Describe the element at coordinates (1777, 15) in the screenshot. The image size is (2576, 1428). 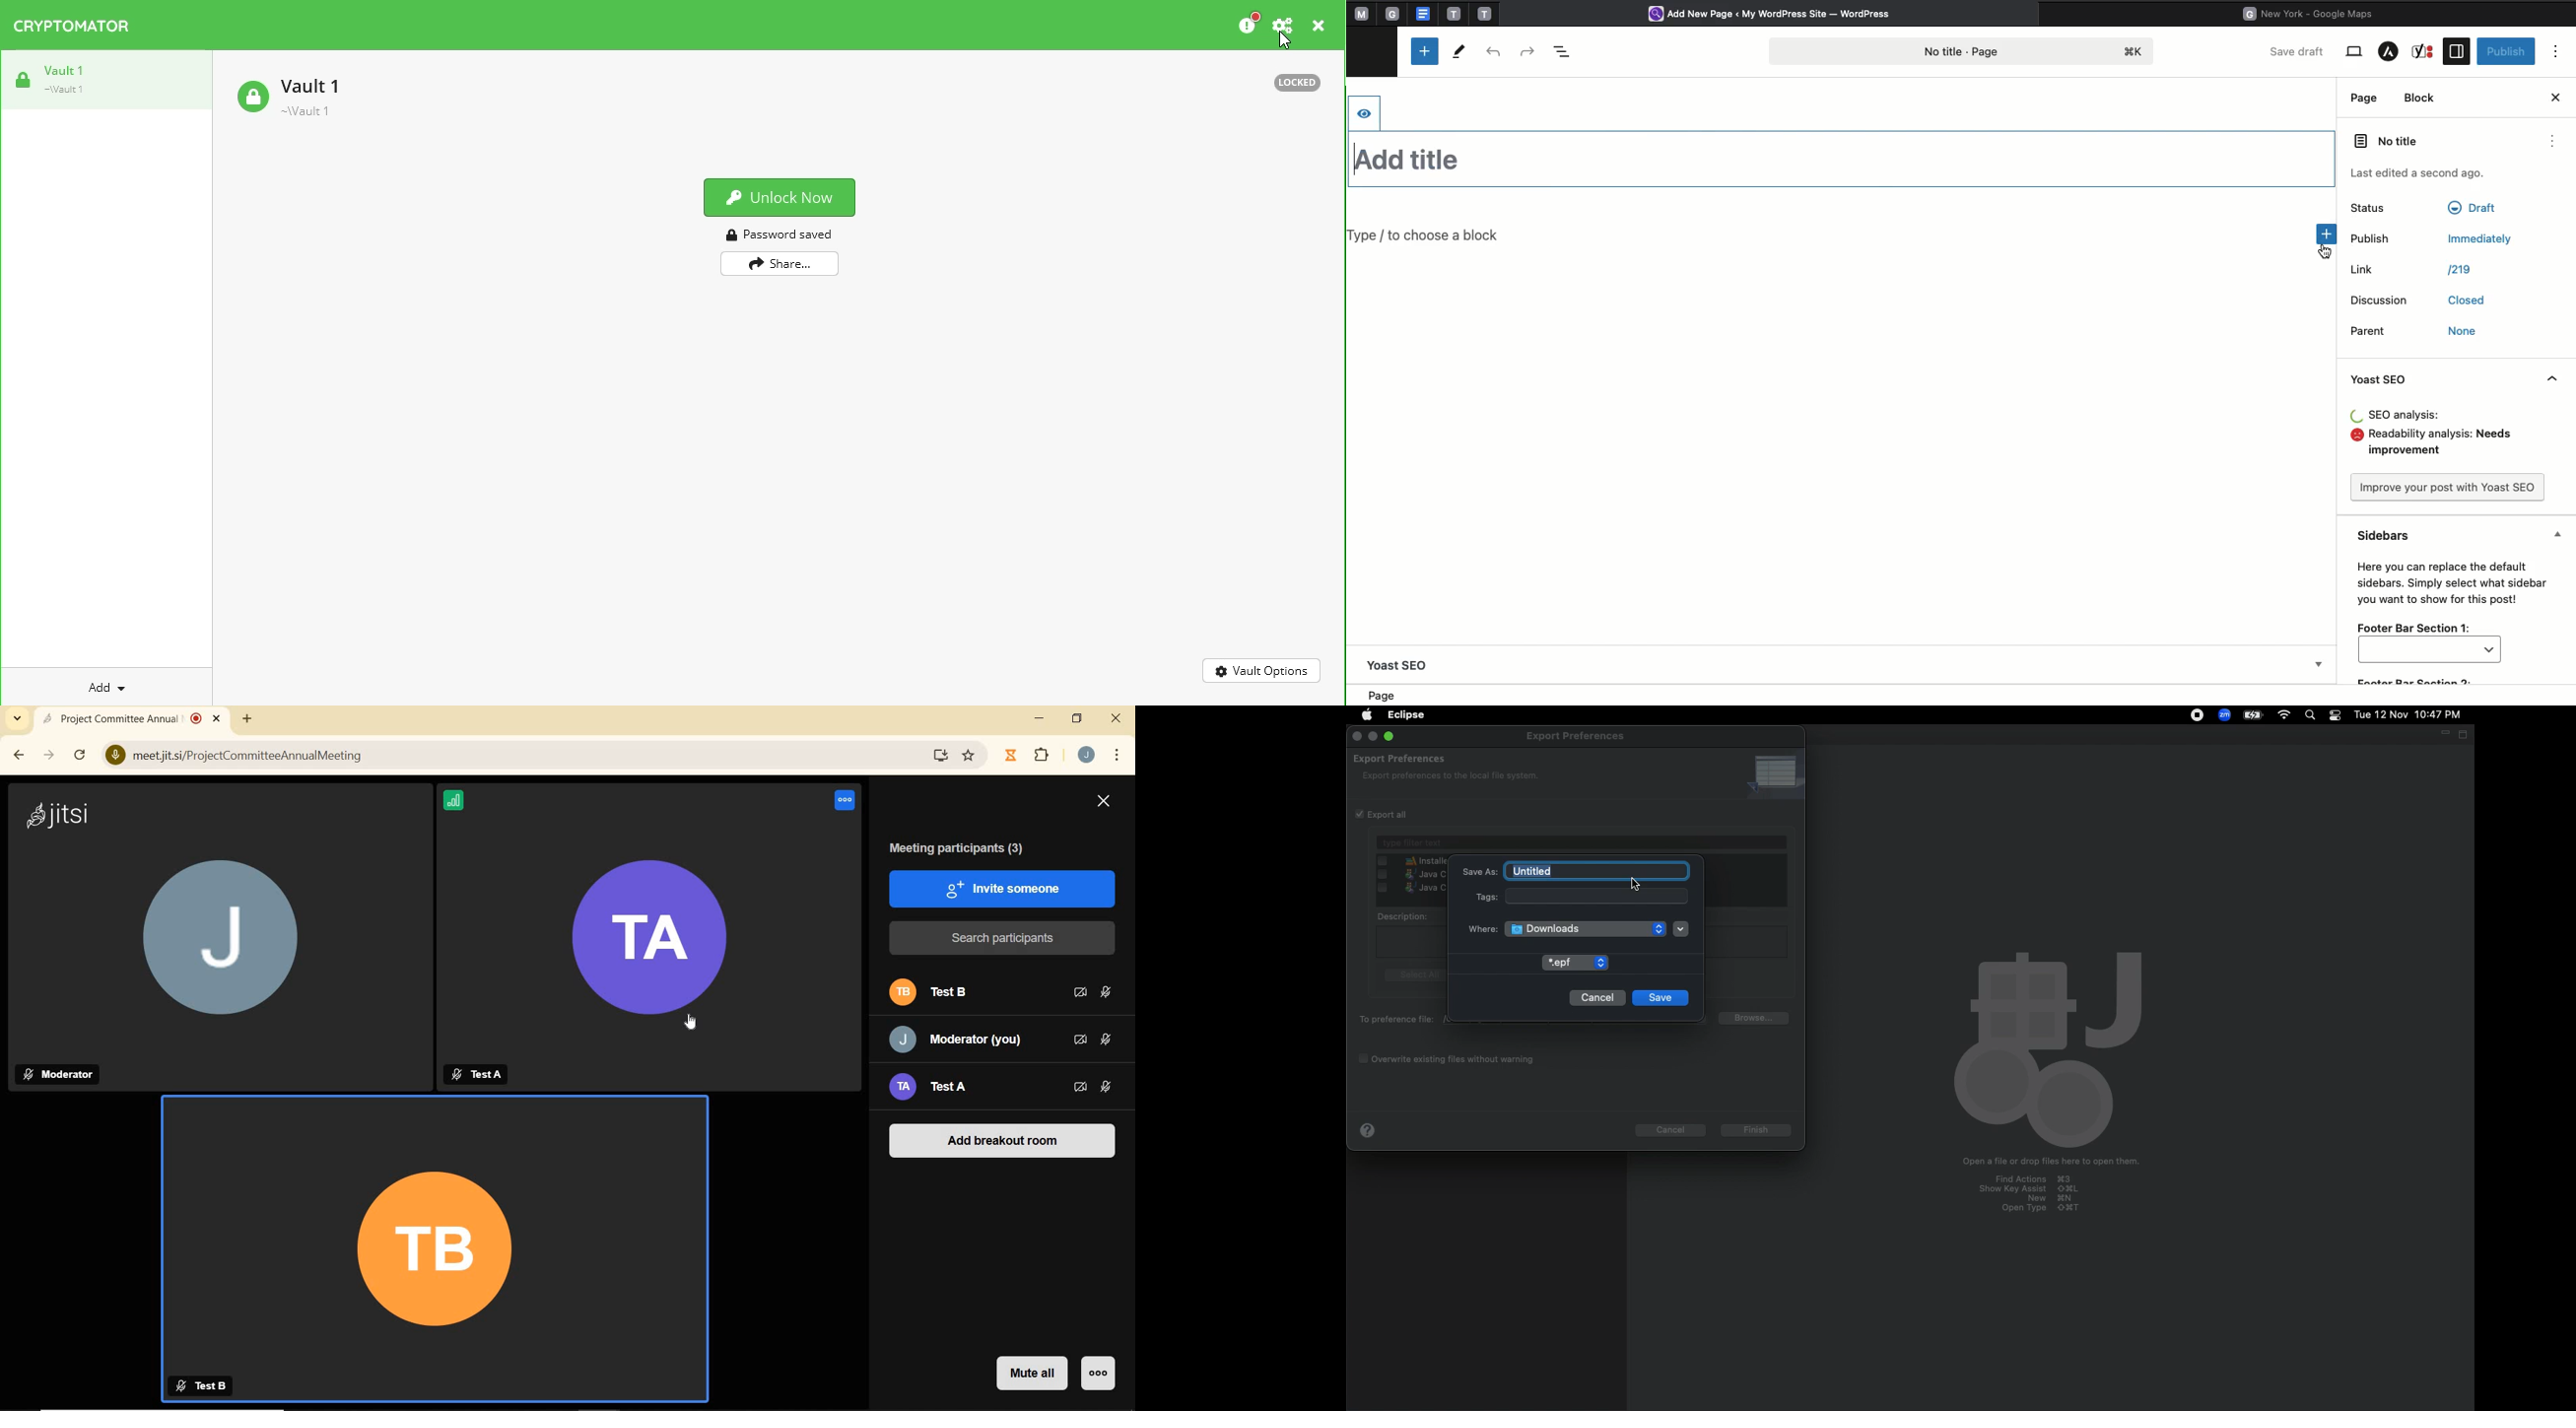
I see `Wordpress` at that location.